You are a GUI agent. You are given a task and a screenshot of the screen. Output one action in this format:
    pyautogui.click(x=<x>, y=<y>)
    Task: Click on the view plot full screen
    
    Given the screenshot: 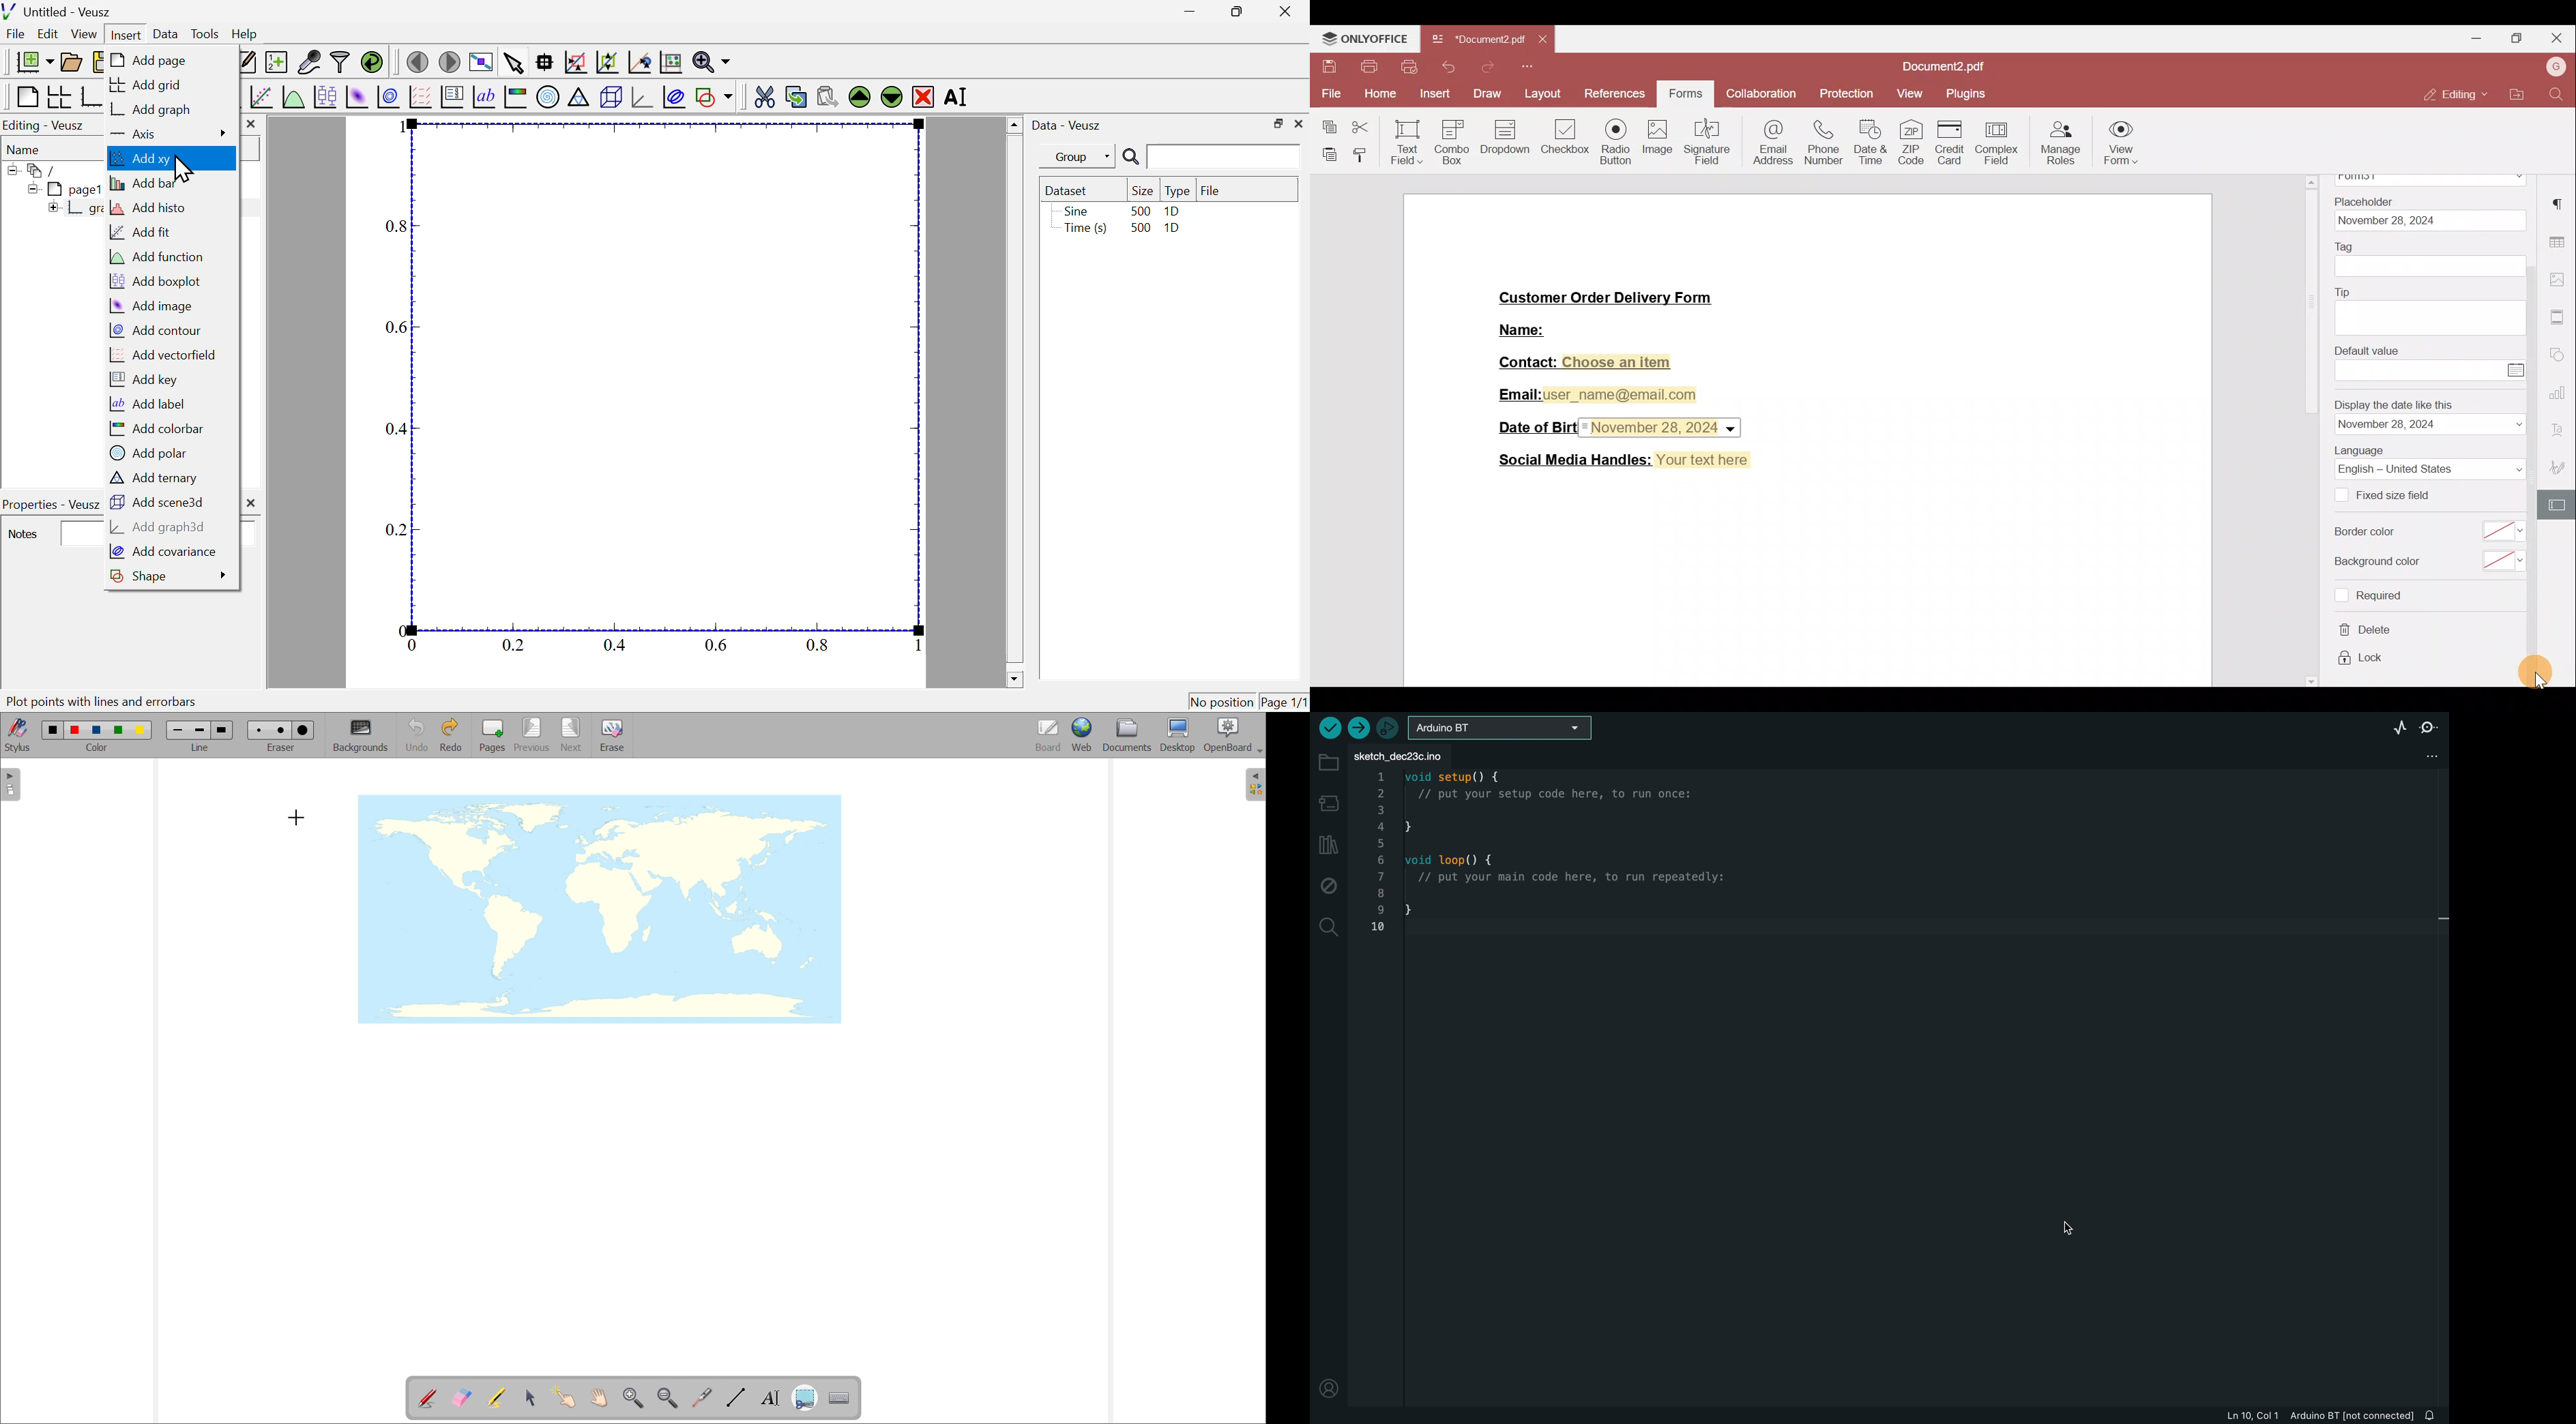 What is the action you would take?
    pyautogui.click(x=481, y=61)
    